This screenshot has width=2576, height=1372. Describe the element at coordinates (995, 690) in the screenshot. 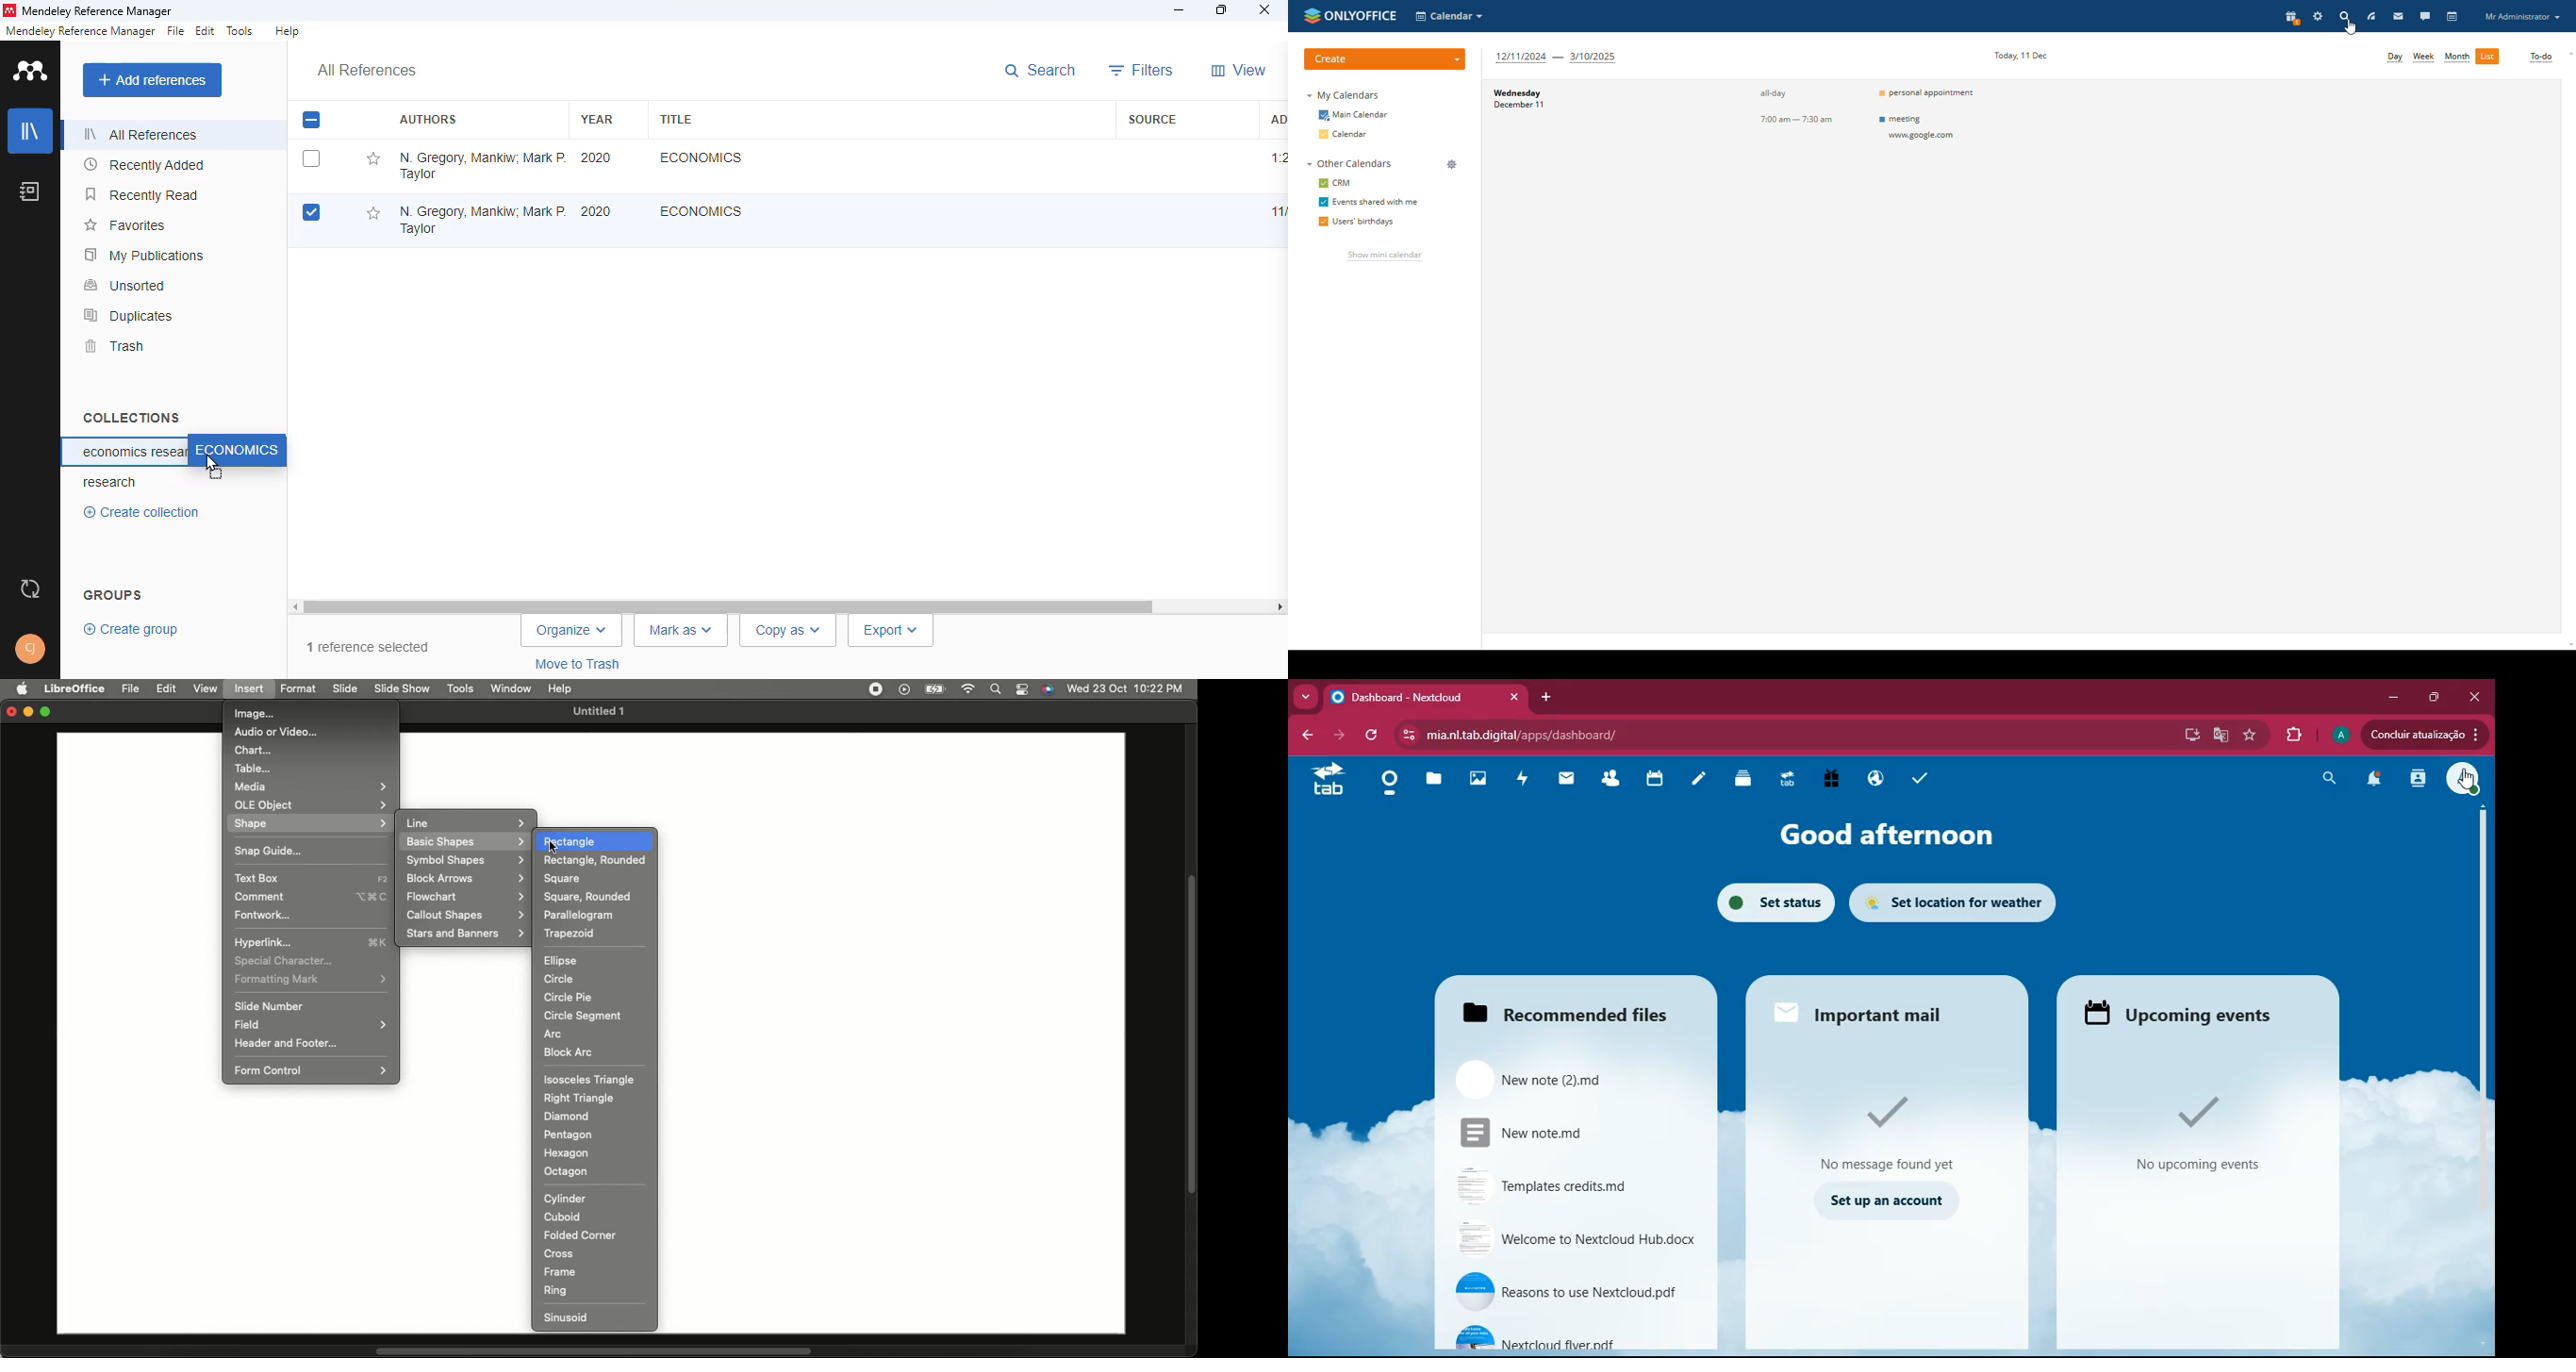

I see `Search` at that location.